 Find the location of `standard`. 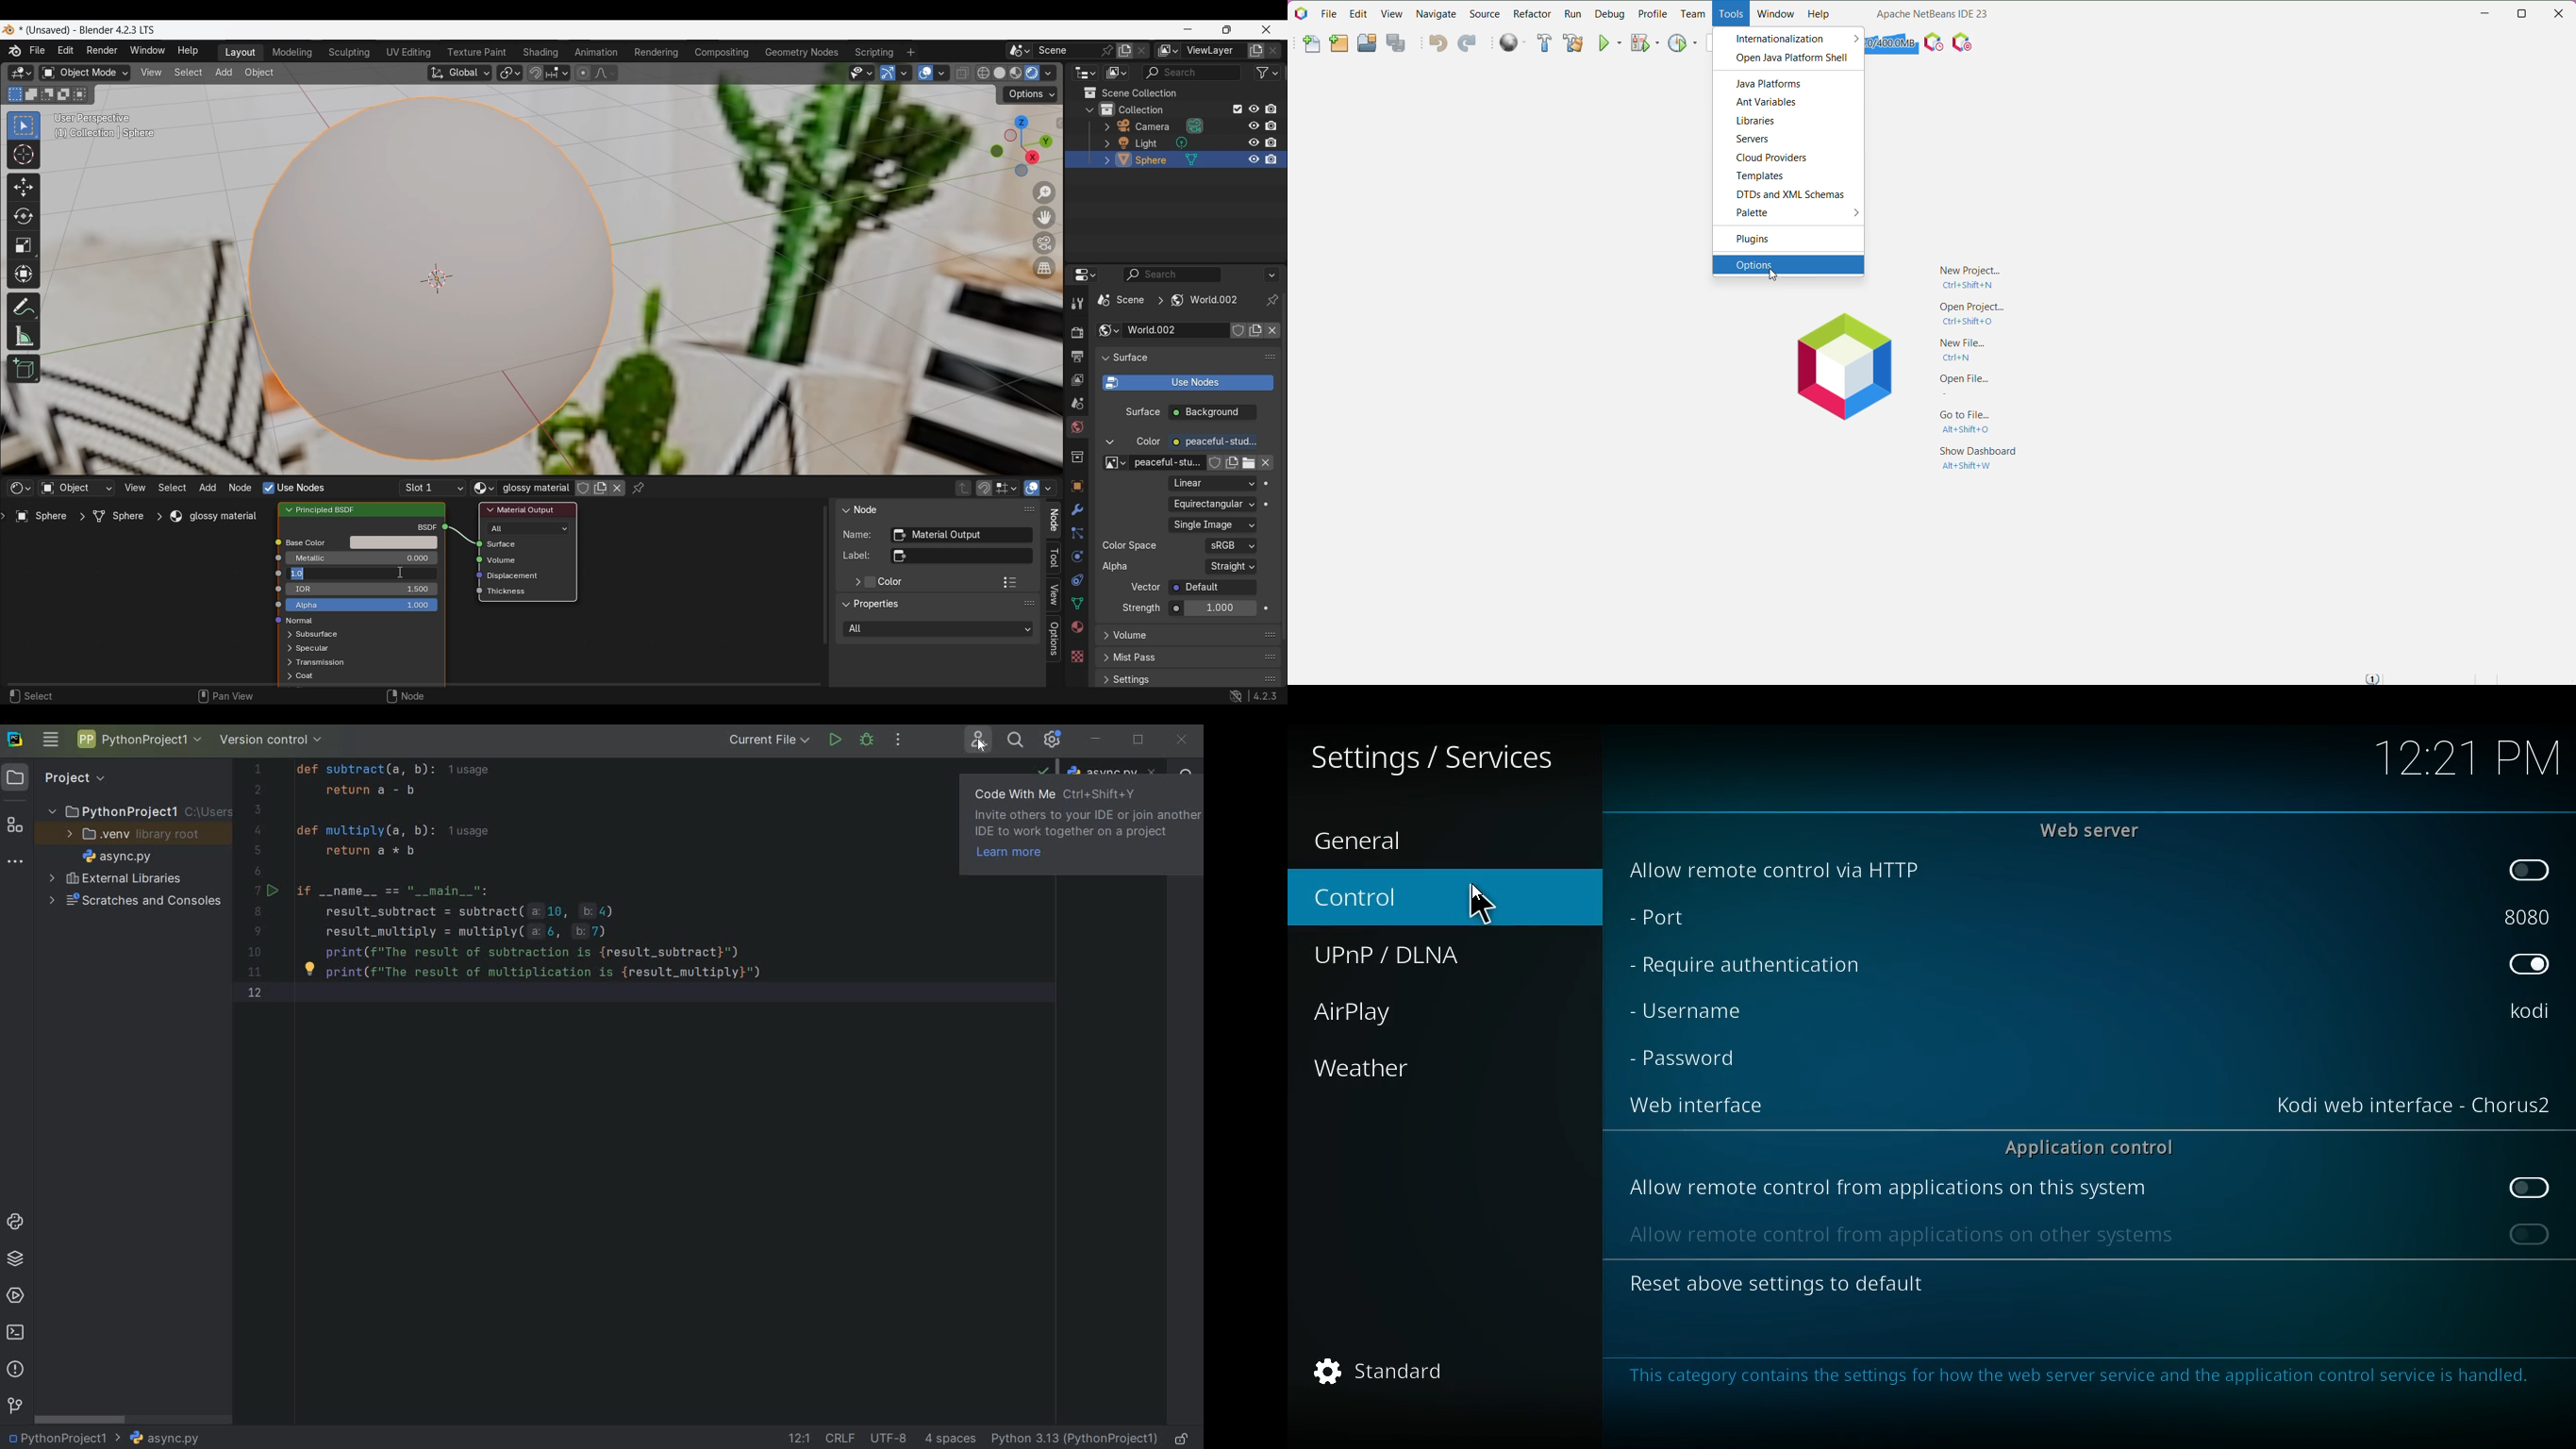

standard is located at coordinates (1403, 1376).